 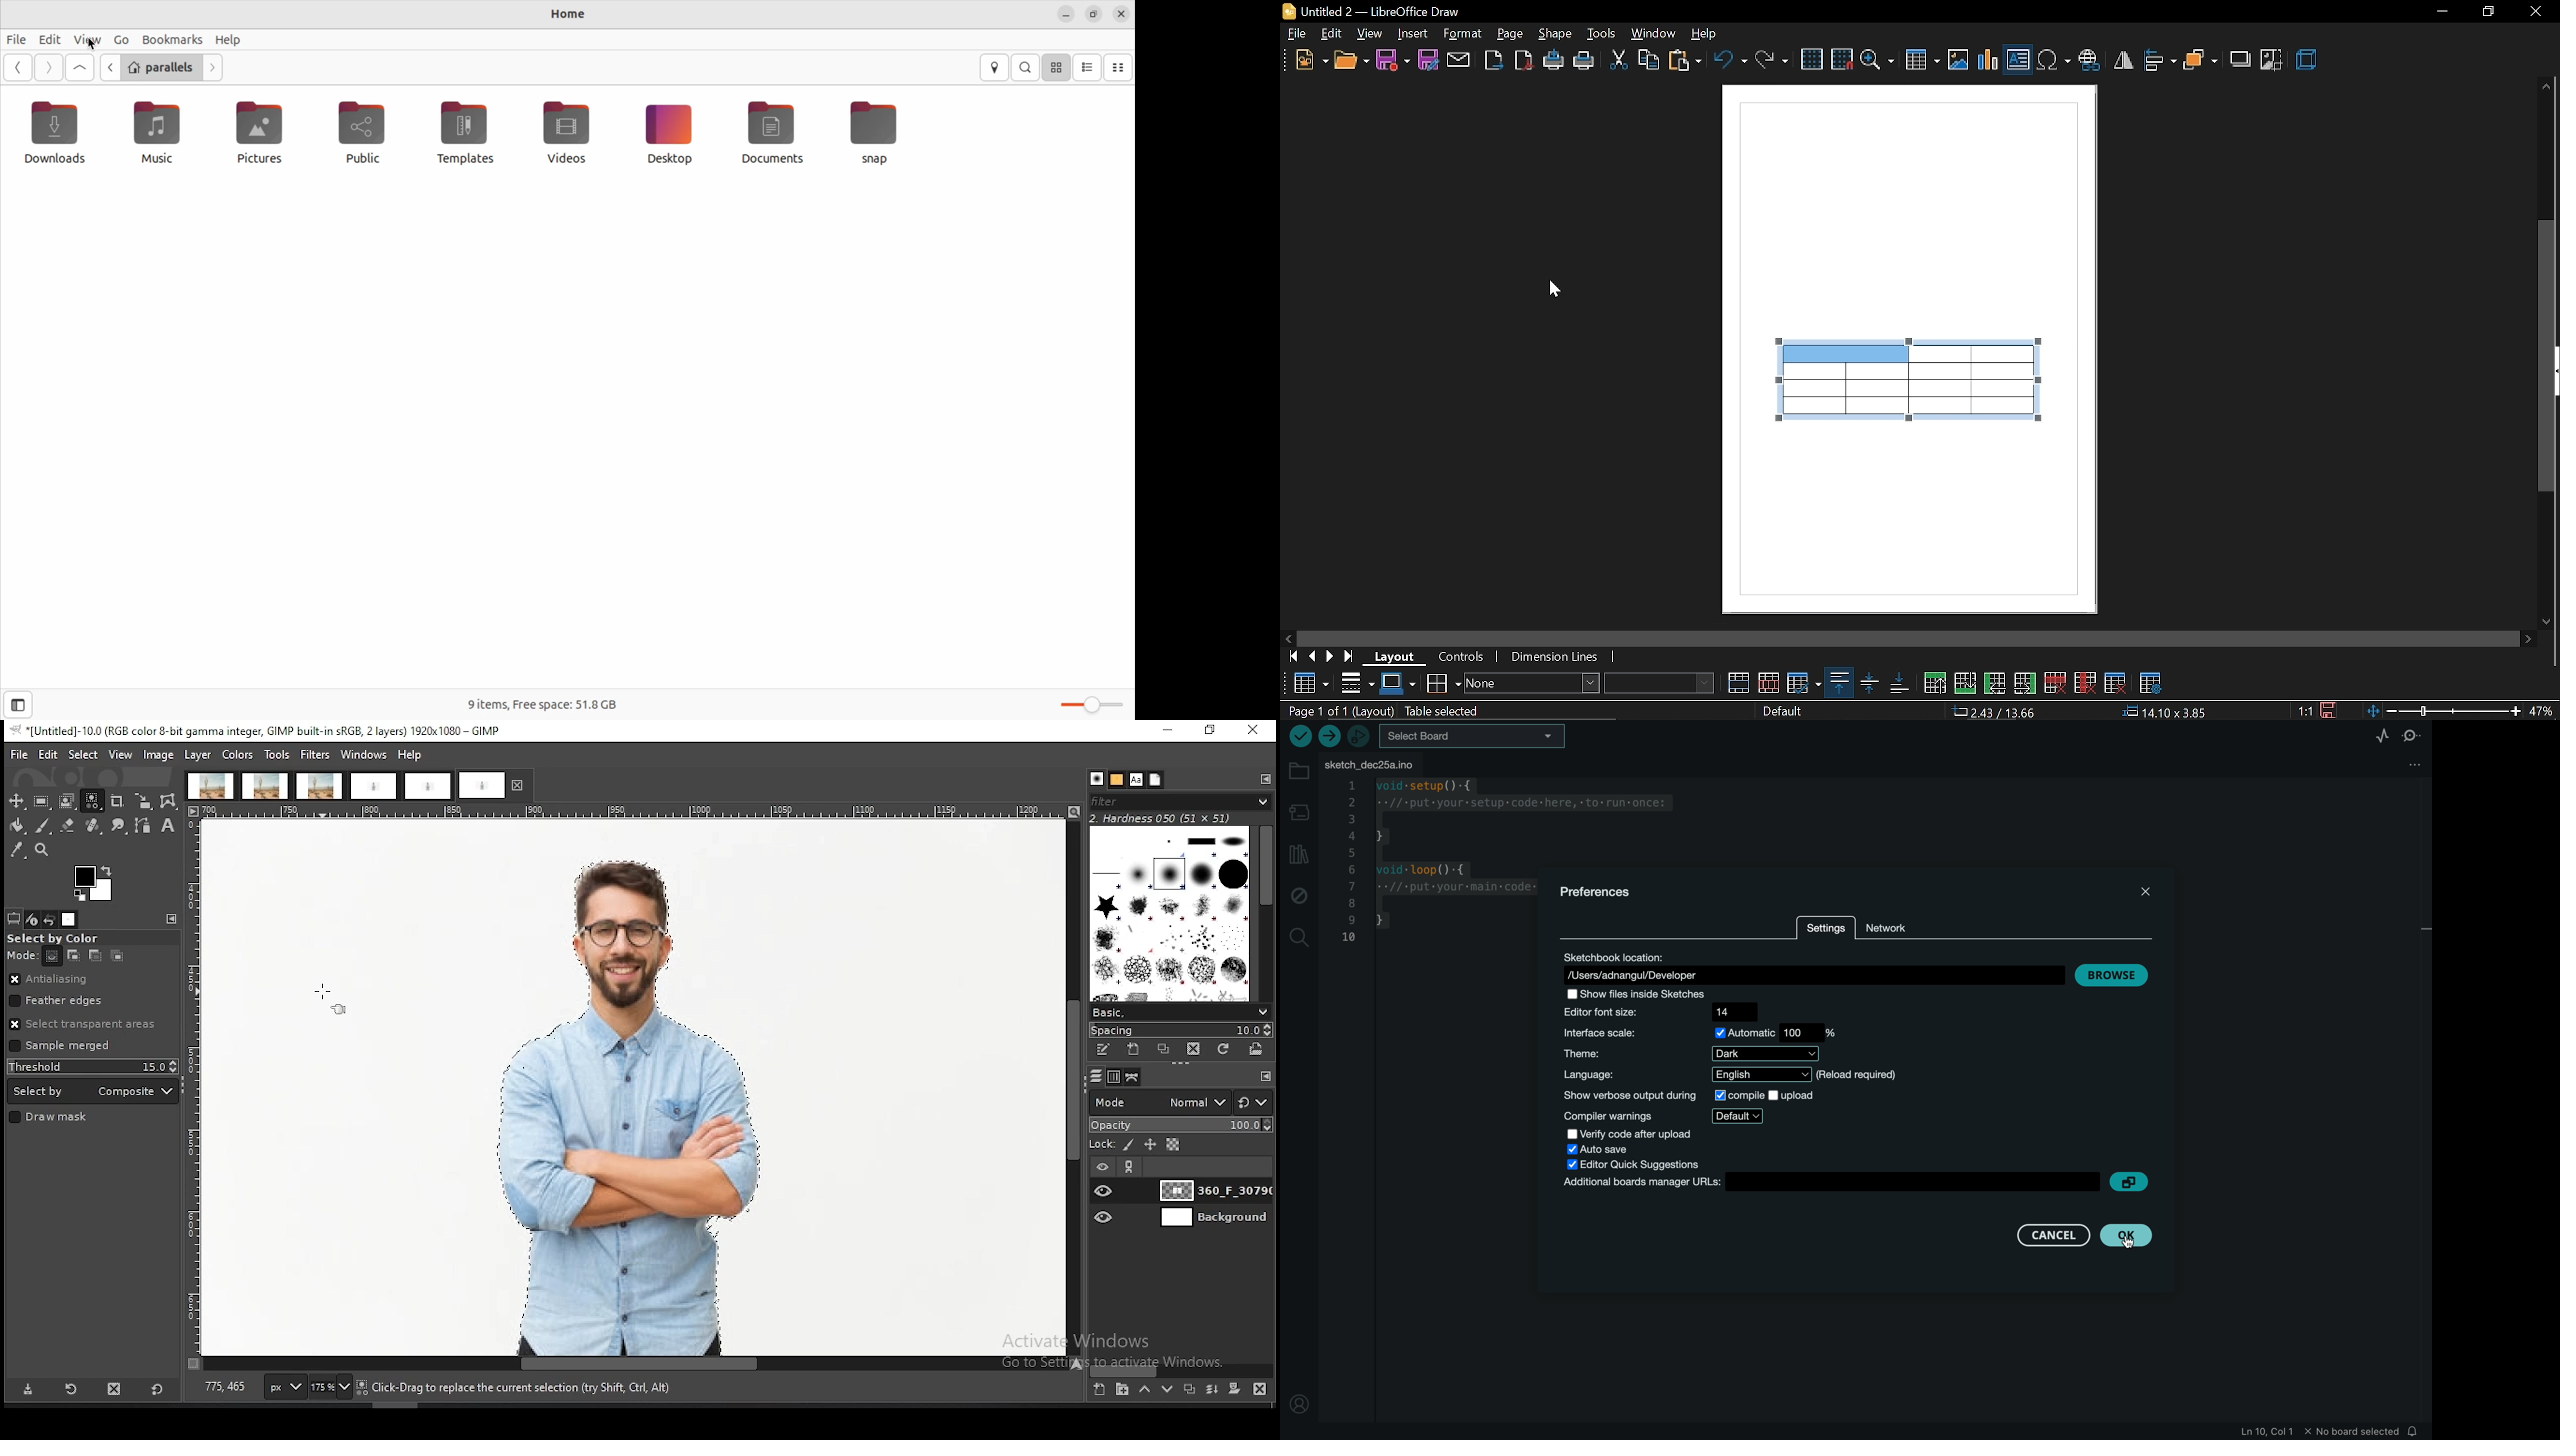 I want to click on move down, so click(x=2545, y=620).